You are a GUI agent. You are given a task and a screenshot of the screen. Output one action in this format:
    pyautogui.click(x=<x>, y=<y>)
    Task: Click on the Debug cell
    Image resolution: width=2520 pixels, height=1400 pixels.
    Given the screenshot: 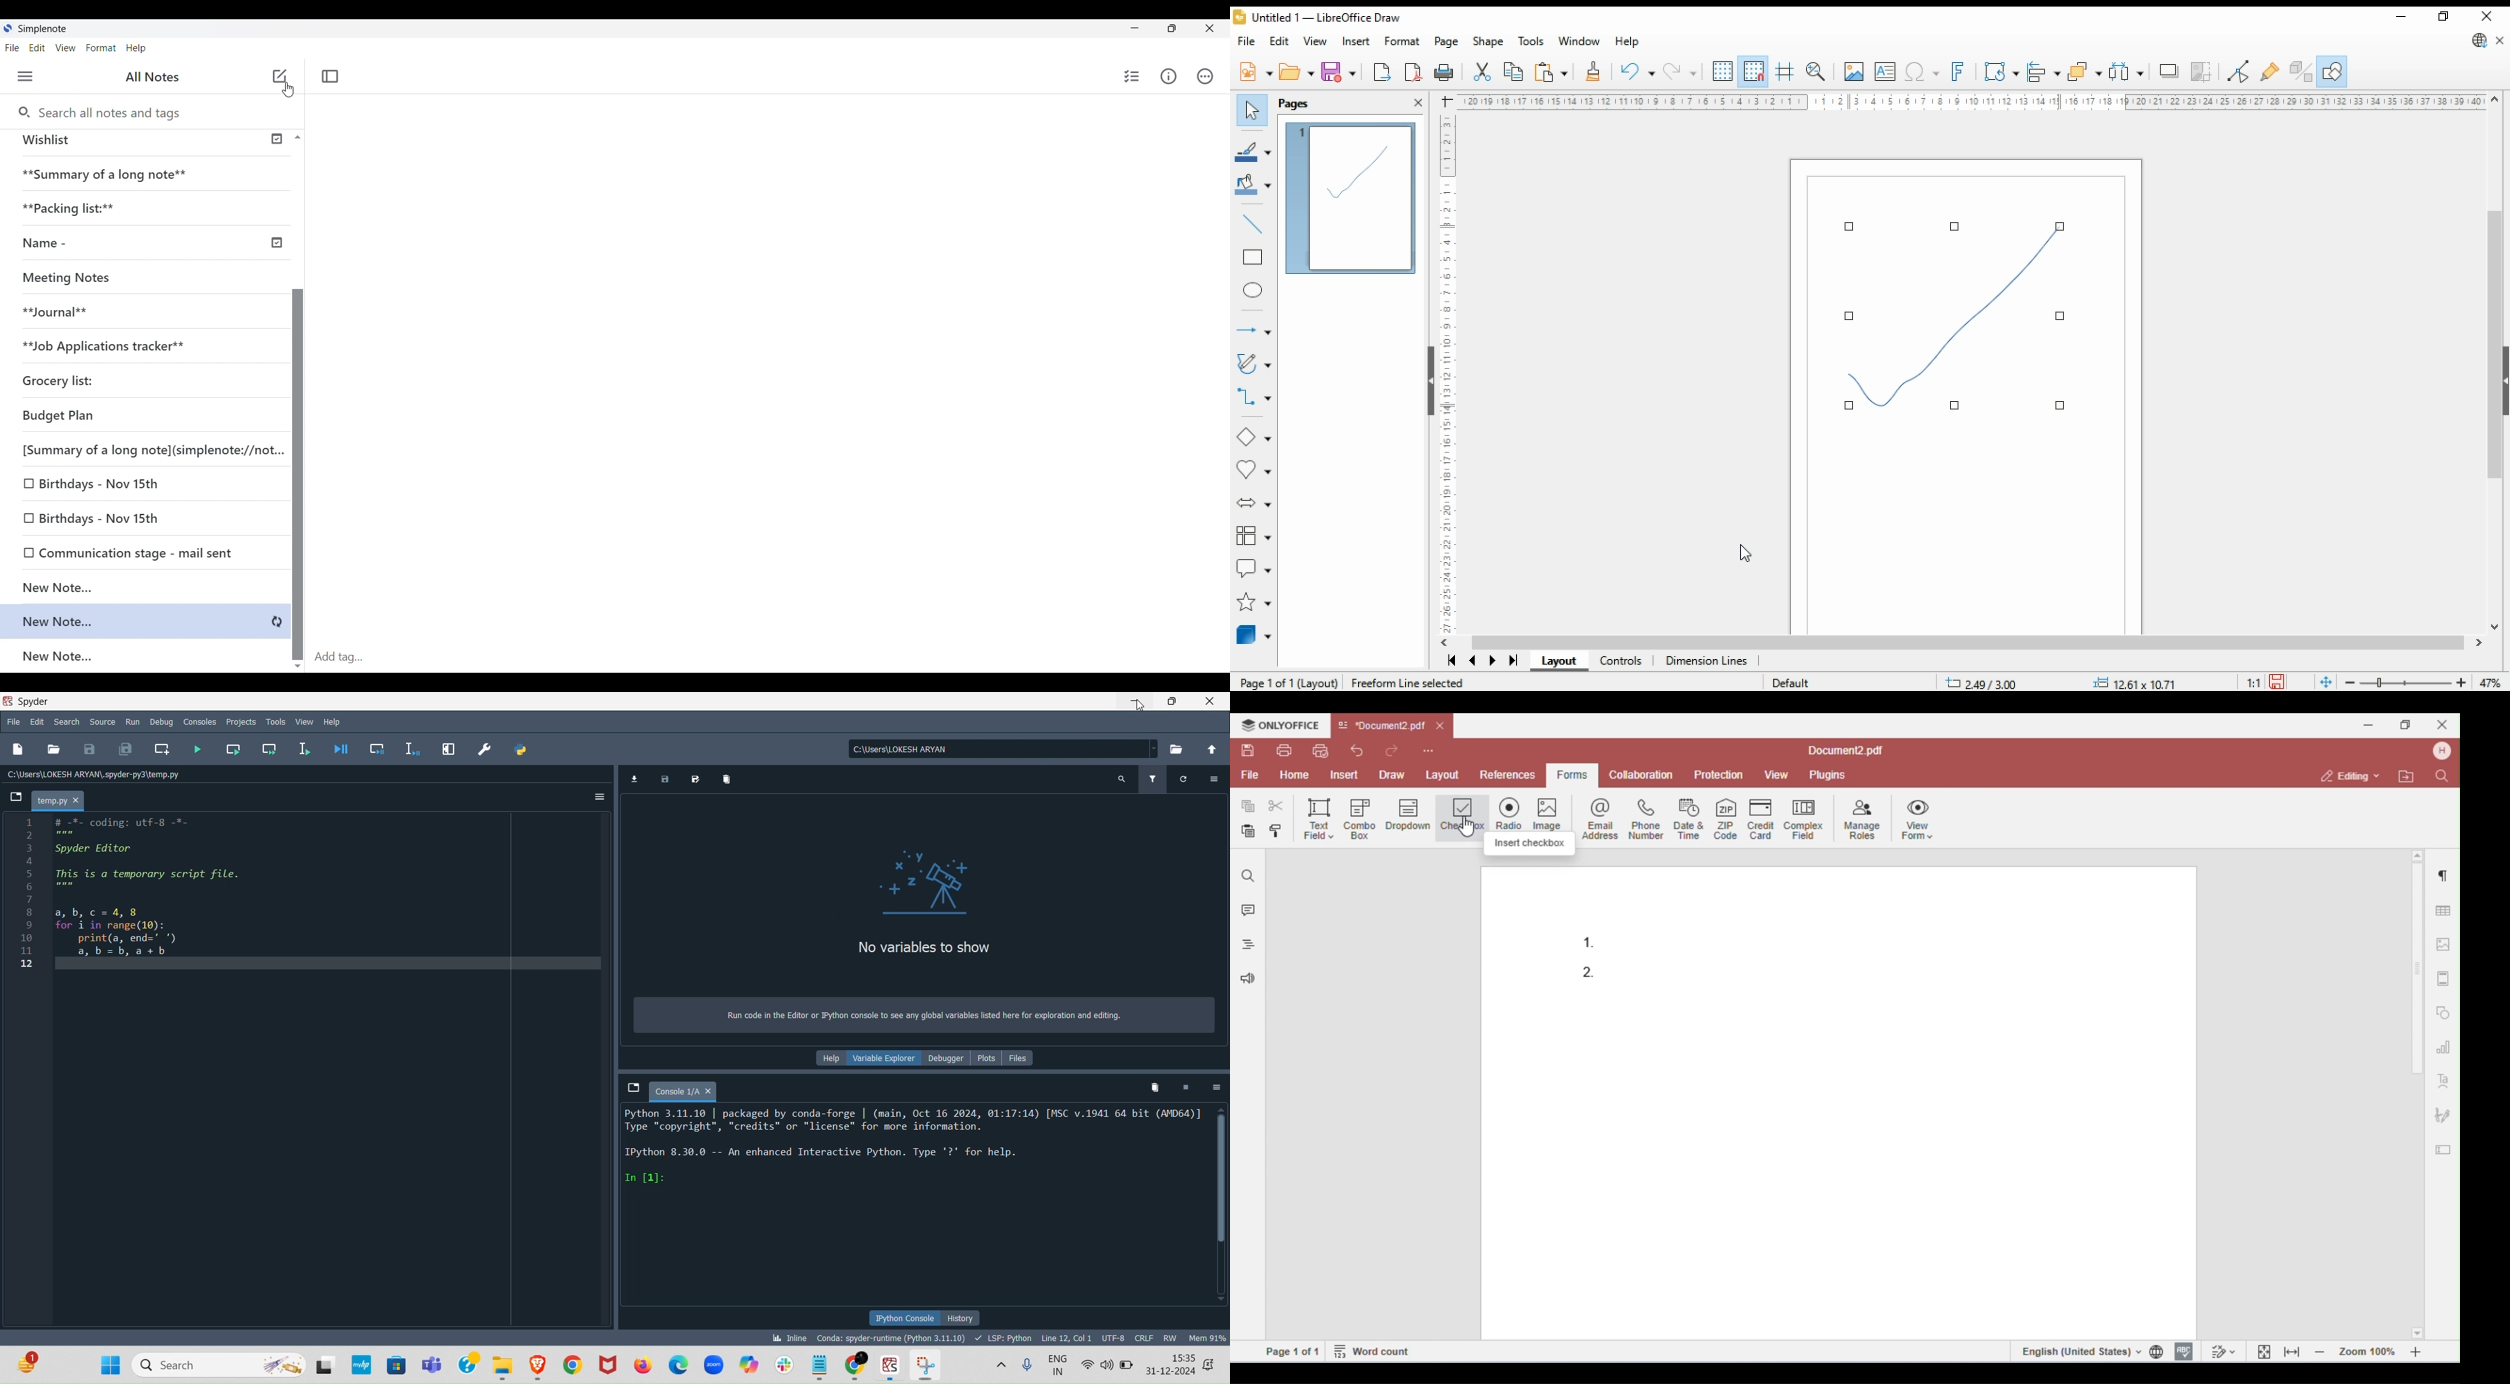 What is the action you would take?
    pyautogui.click(x=377, y=746)
    